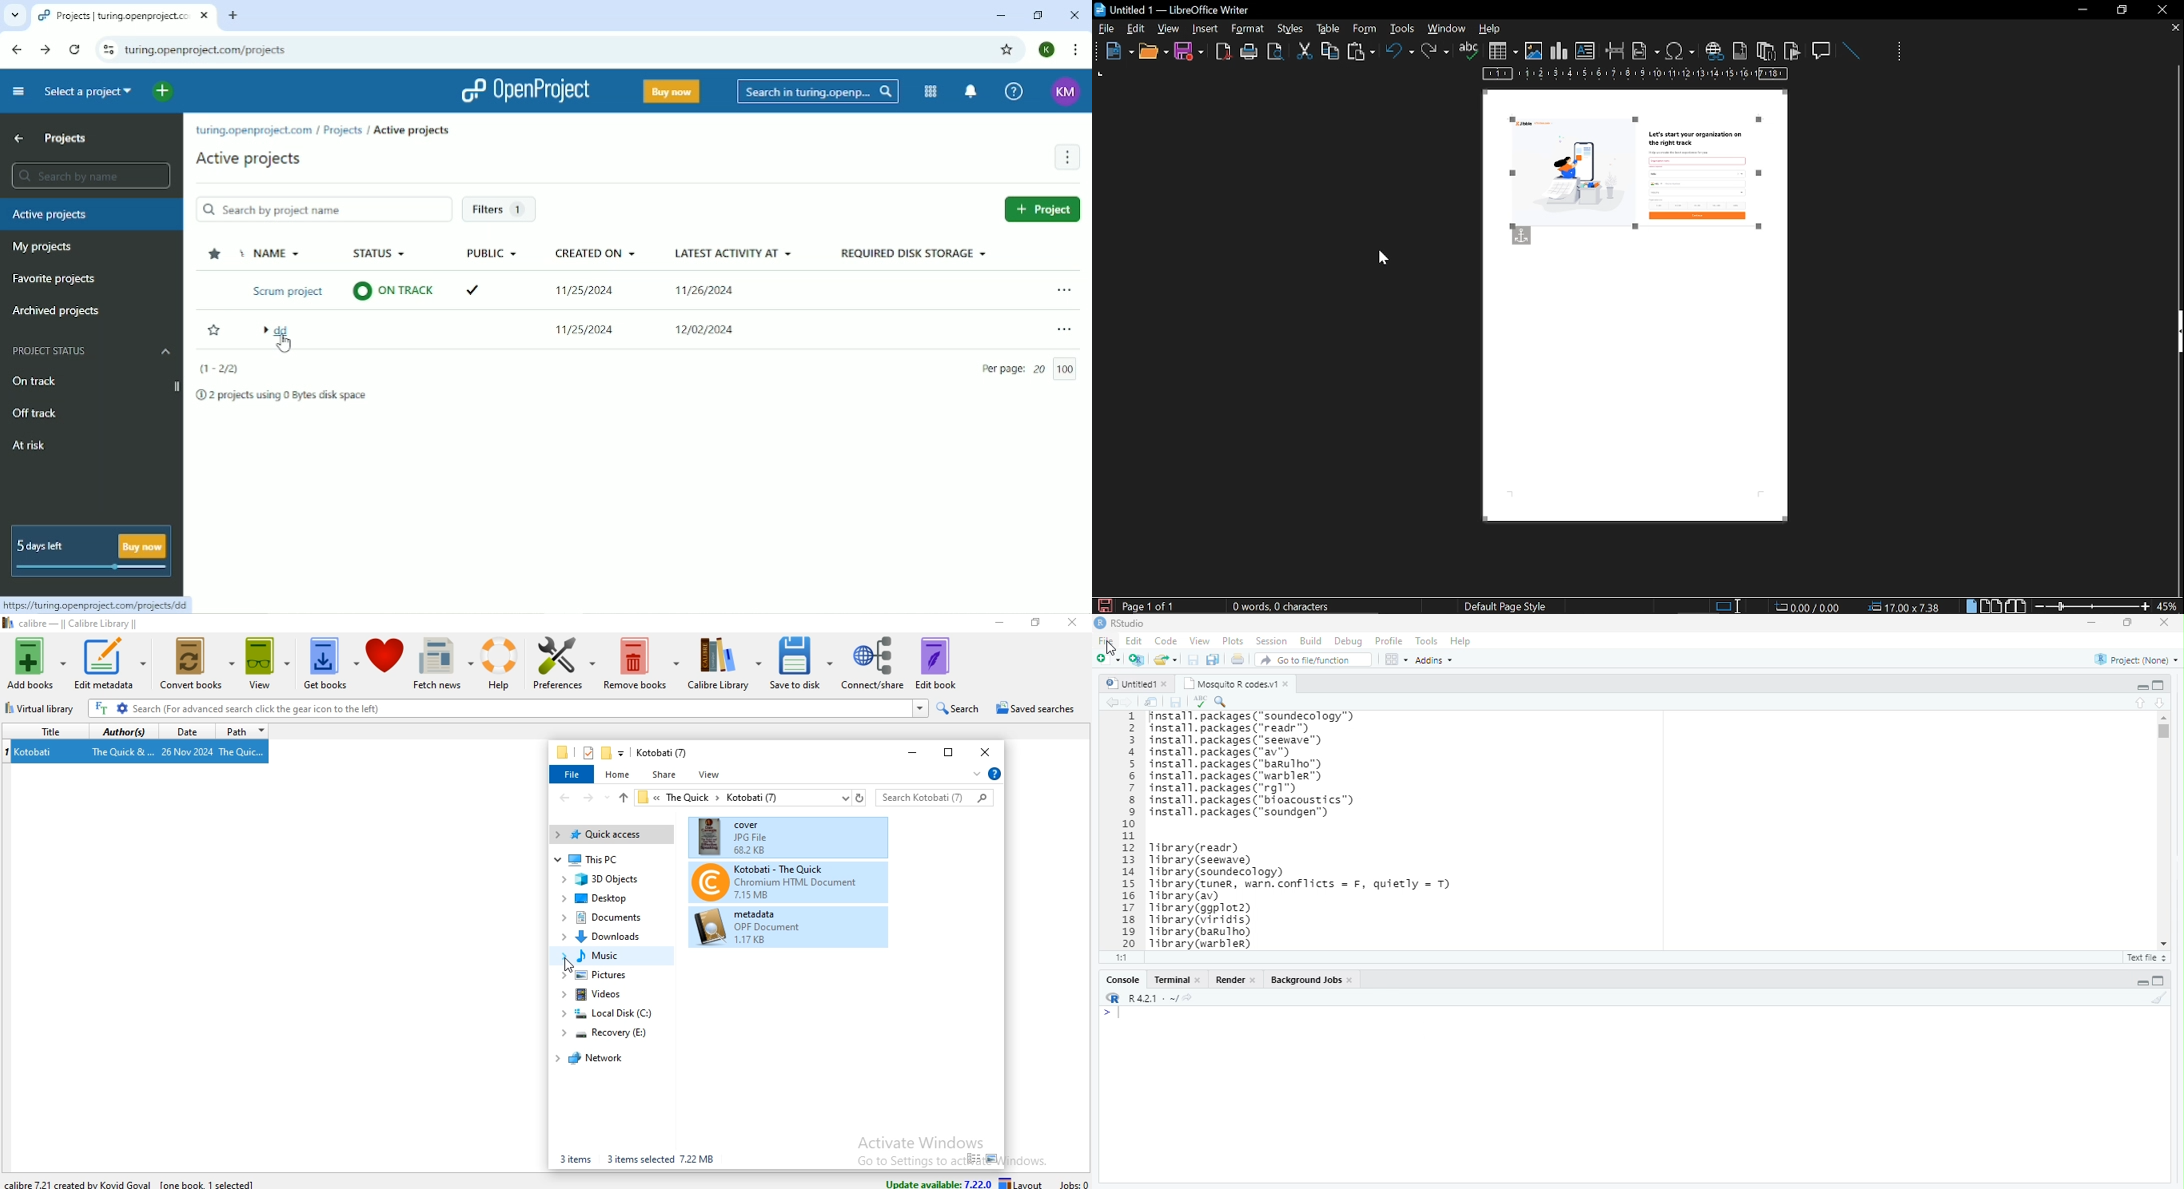 The width and height of the screenshot is (2184, 1204). Describe the element at coordinates (1680, 50) in the screenshot. I see `insert symbol` at that location.